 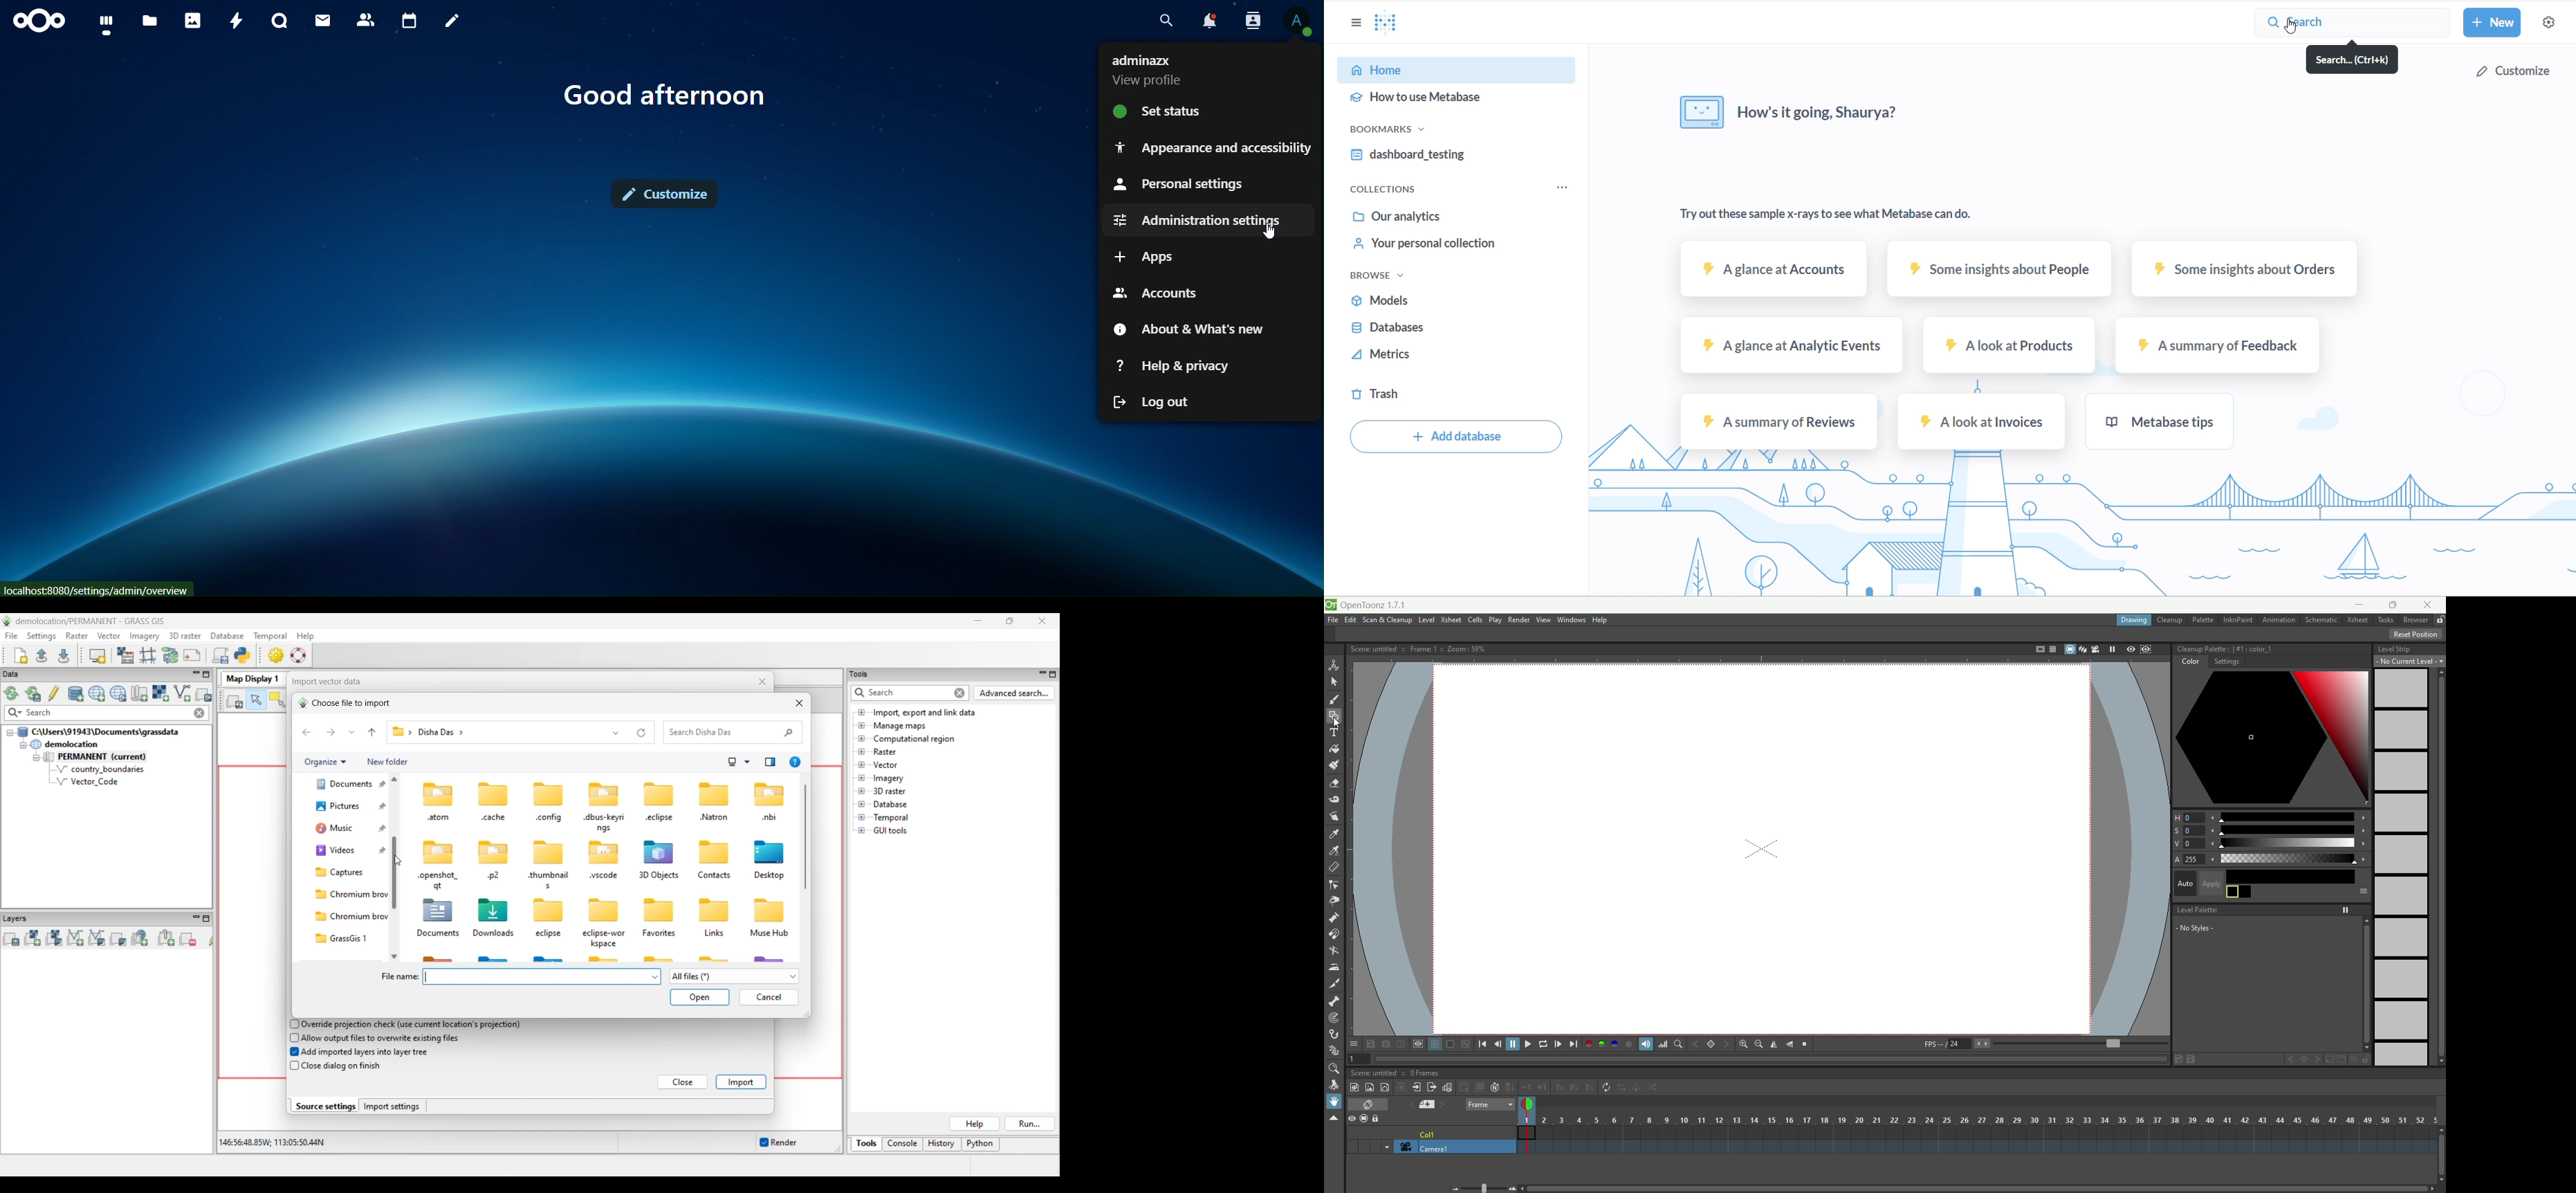 What do you see at coordinates (1495, 620) in the screenshot?
I see `play` at bounding box center [1495, 620].